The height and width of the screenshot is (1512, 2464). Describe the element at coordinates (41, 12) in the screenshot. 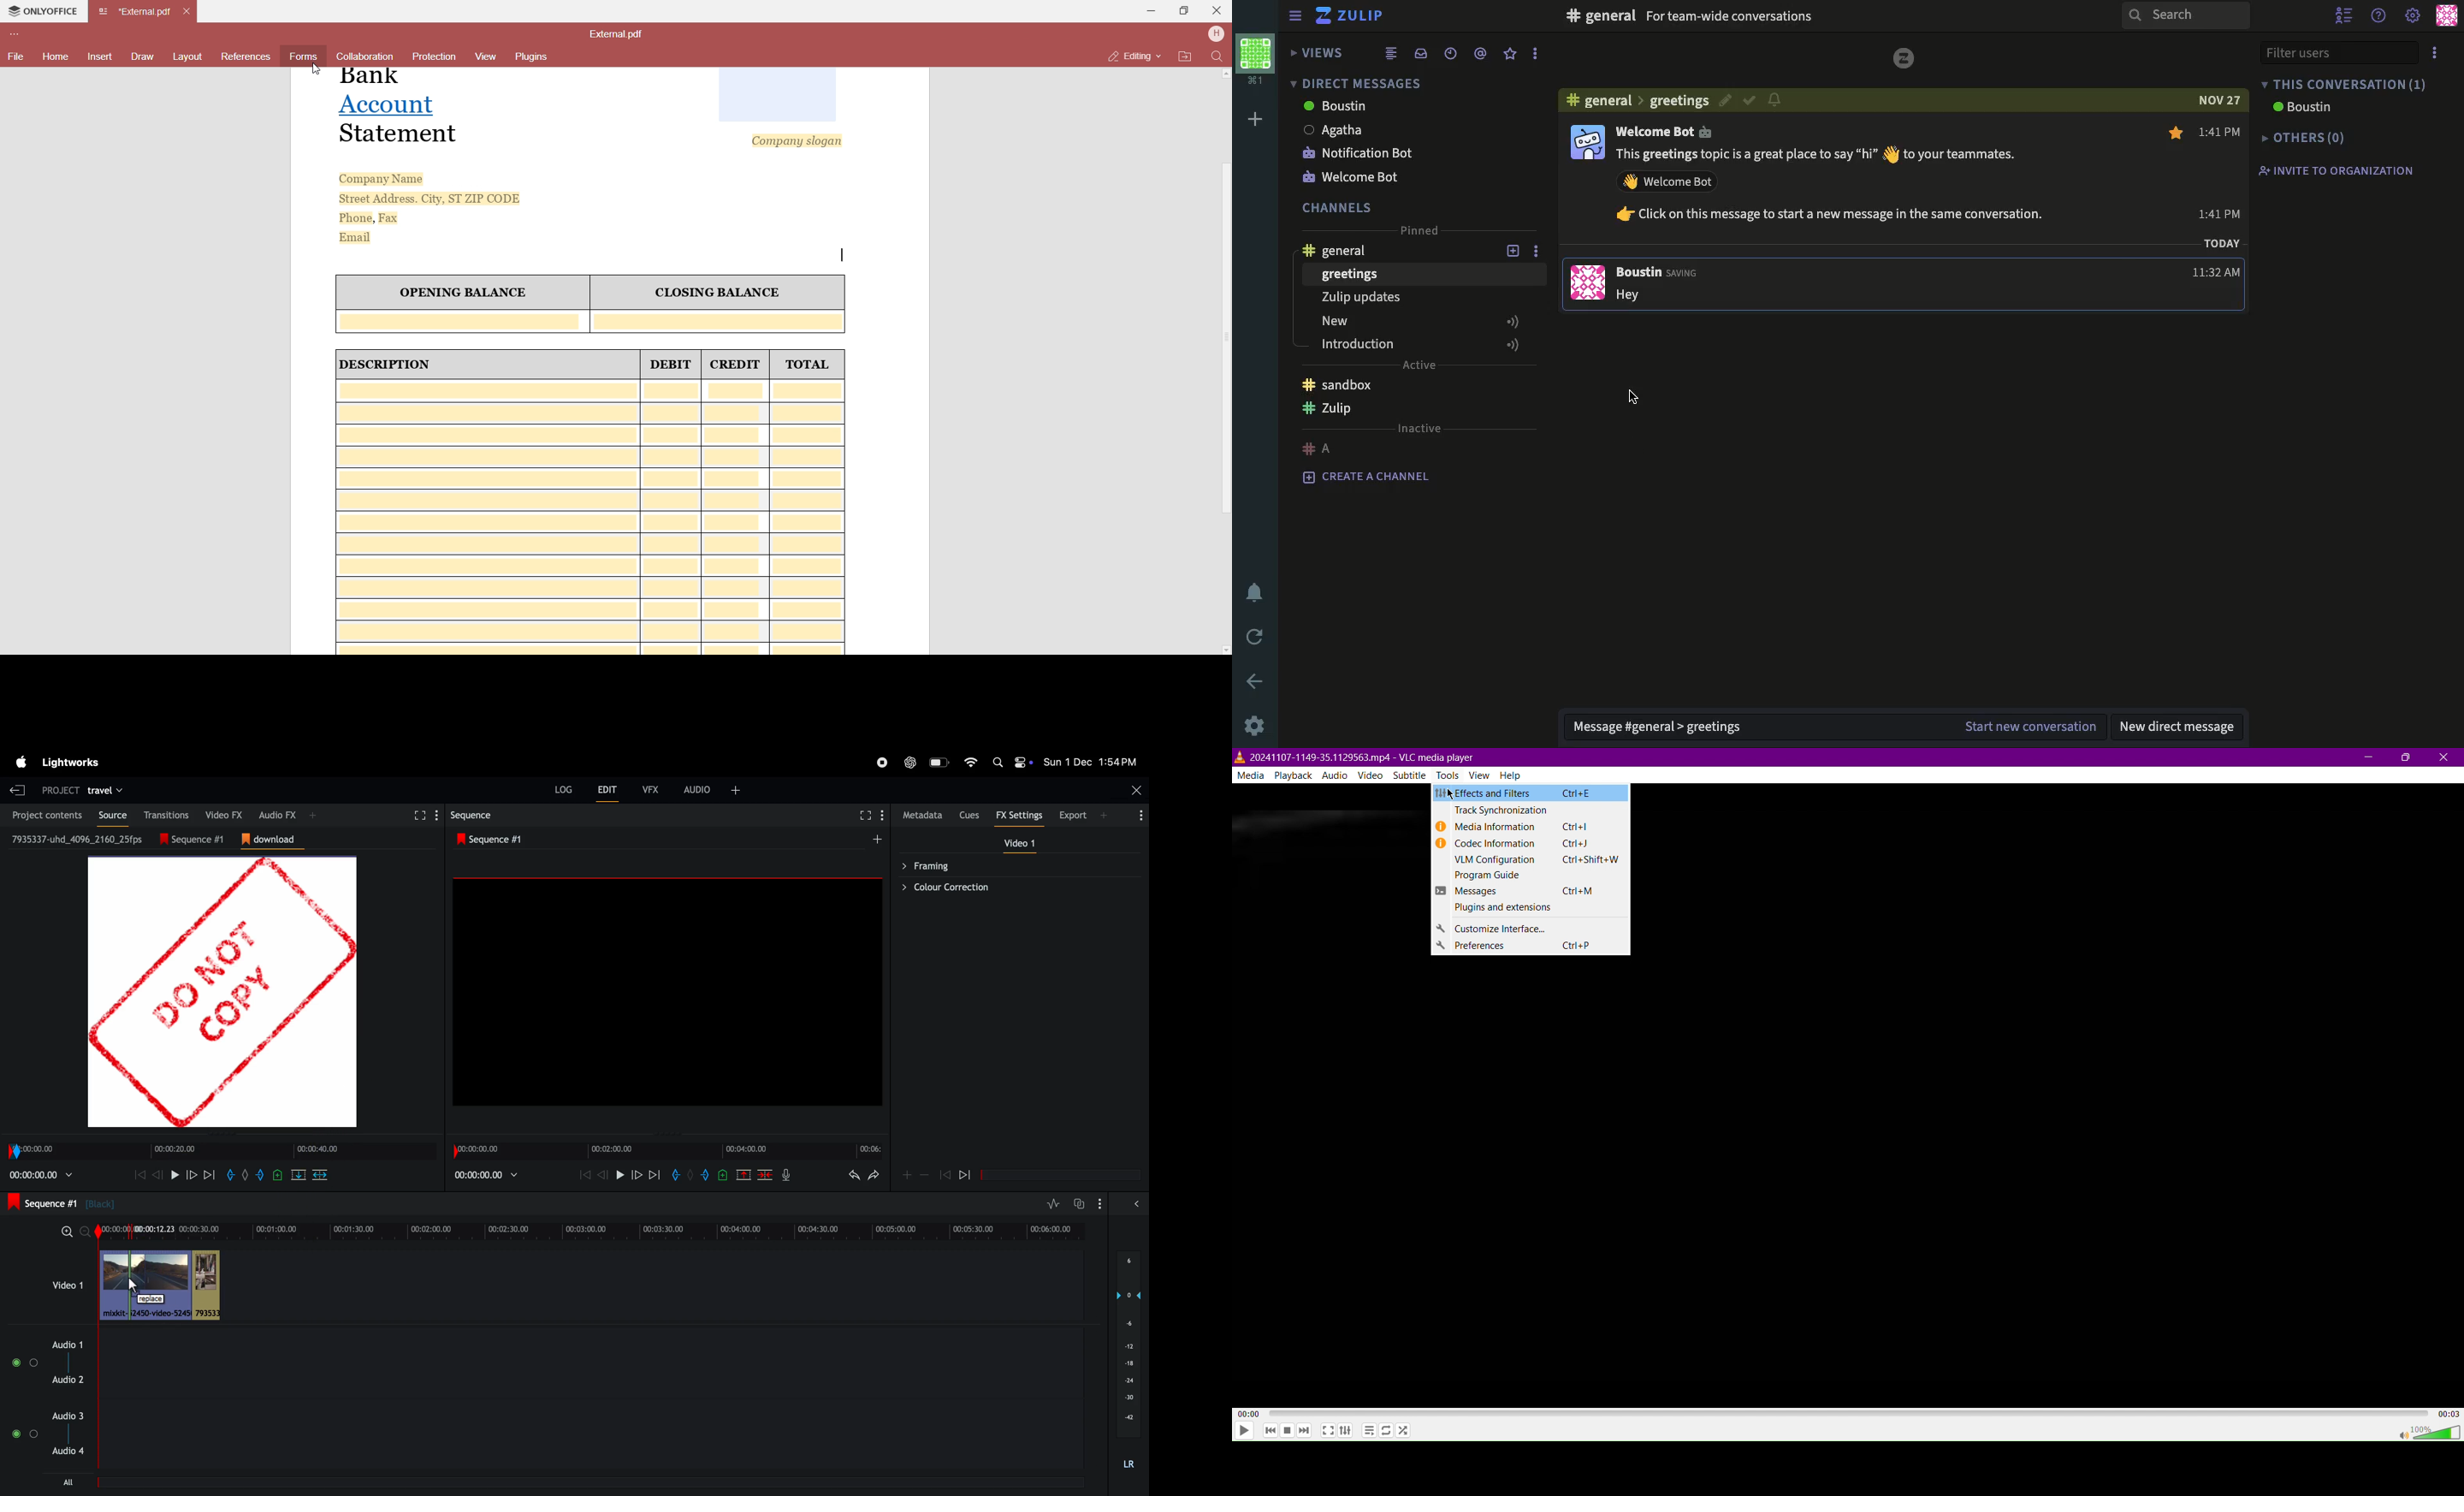

I see `OnlyOffice Application name` at that location.